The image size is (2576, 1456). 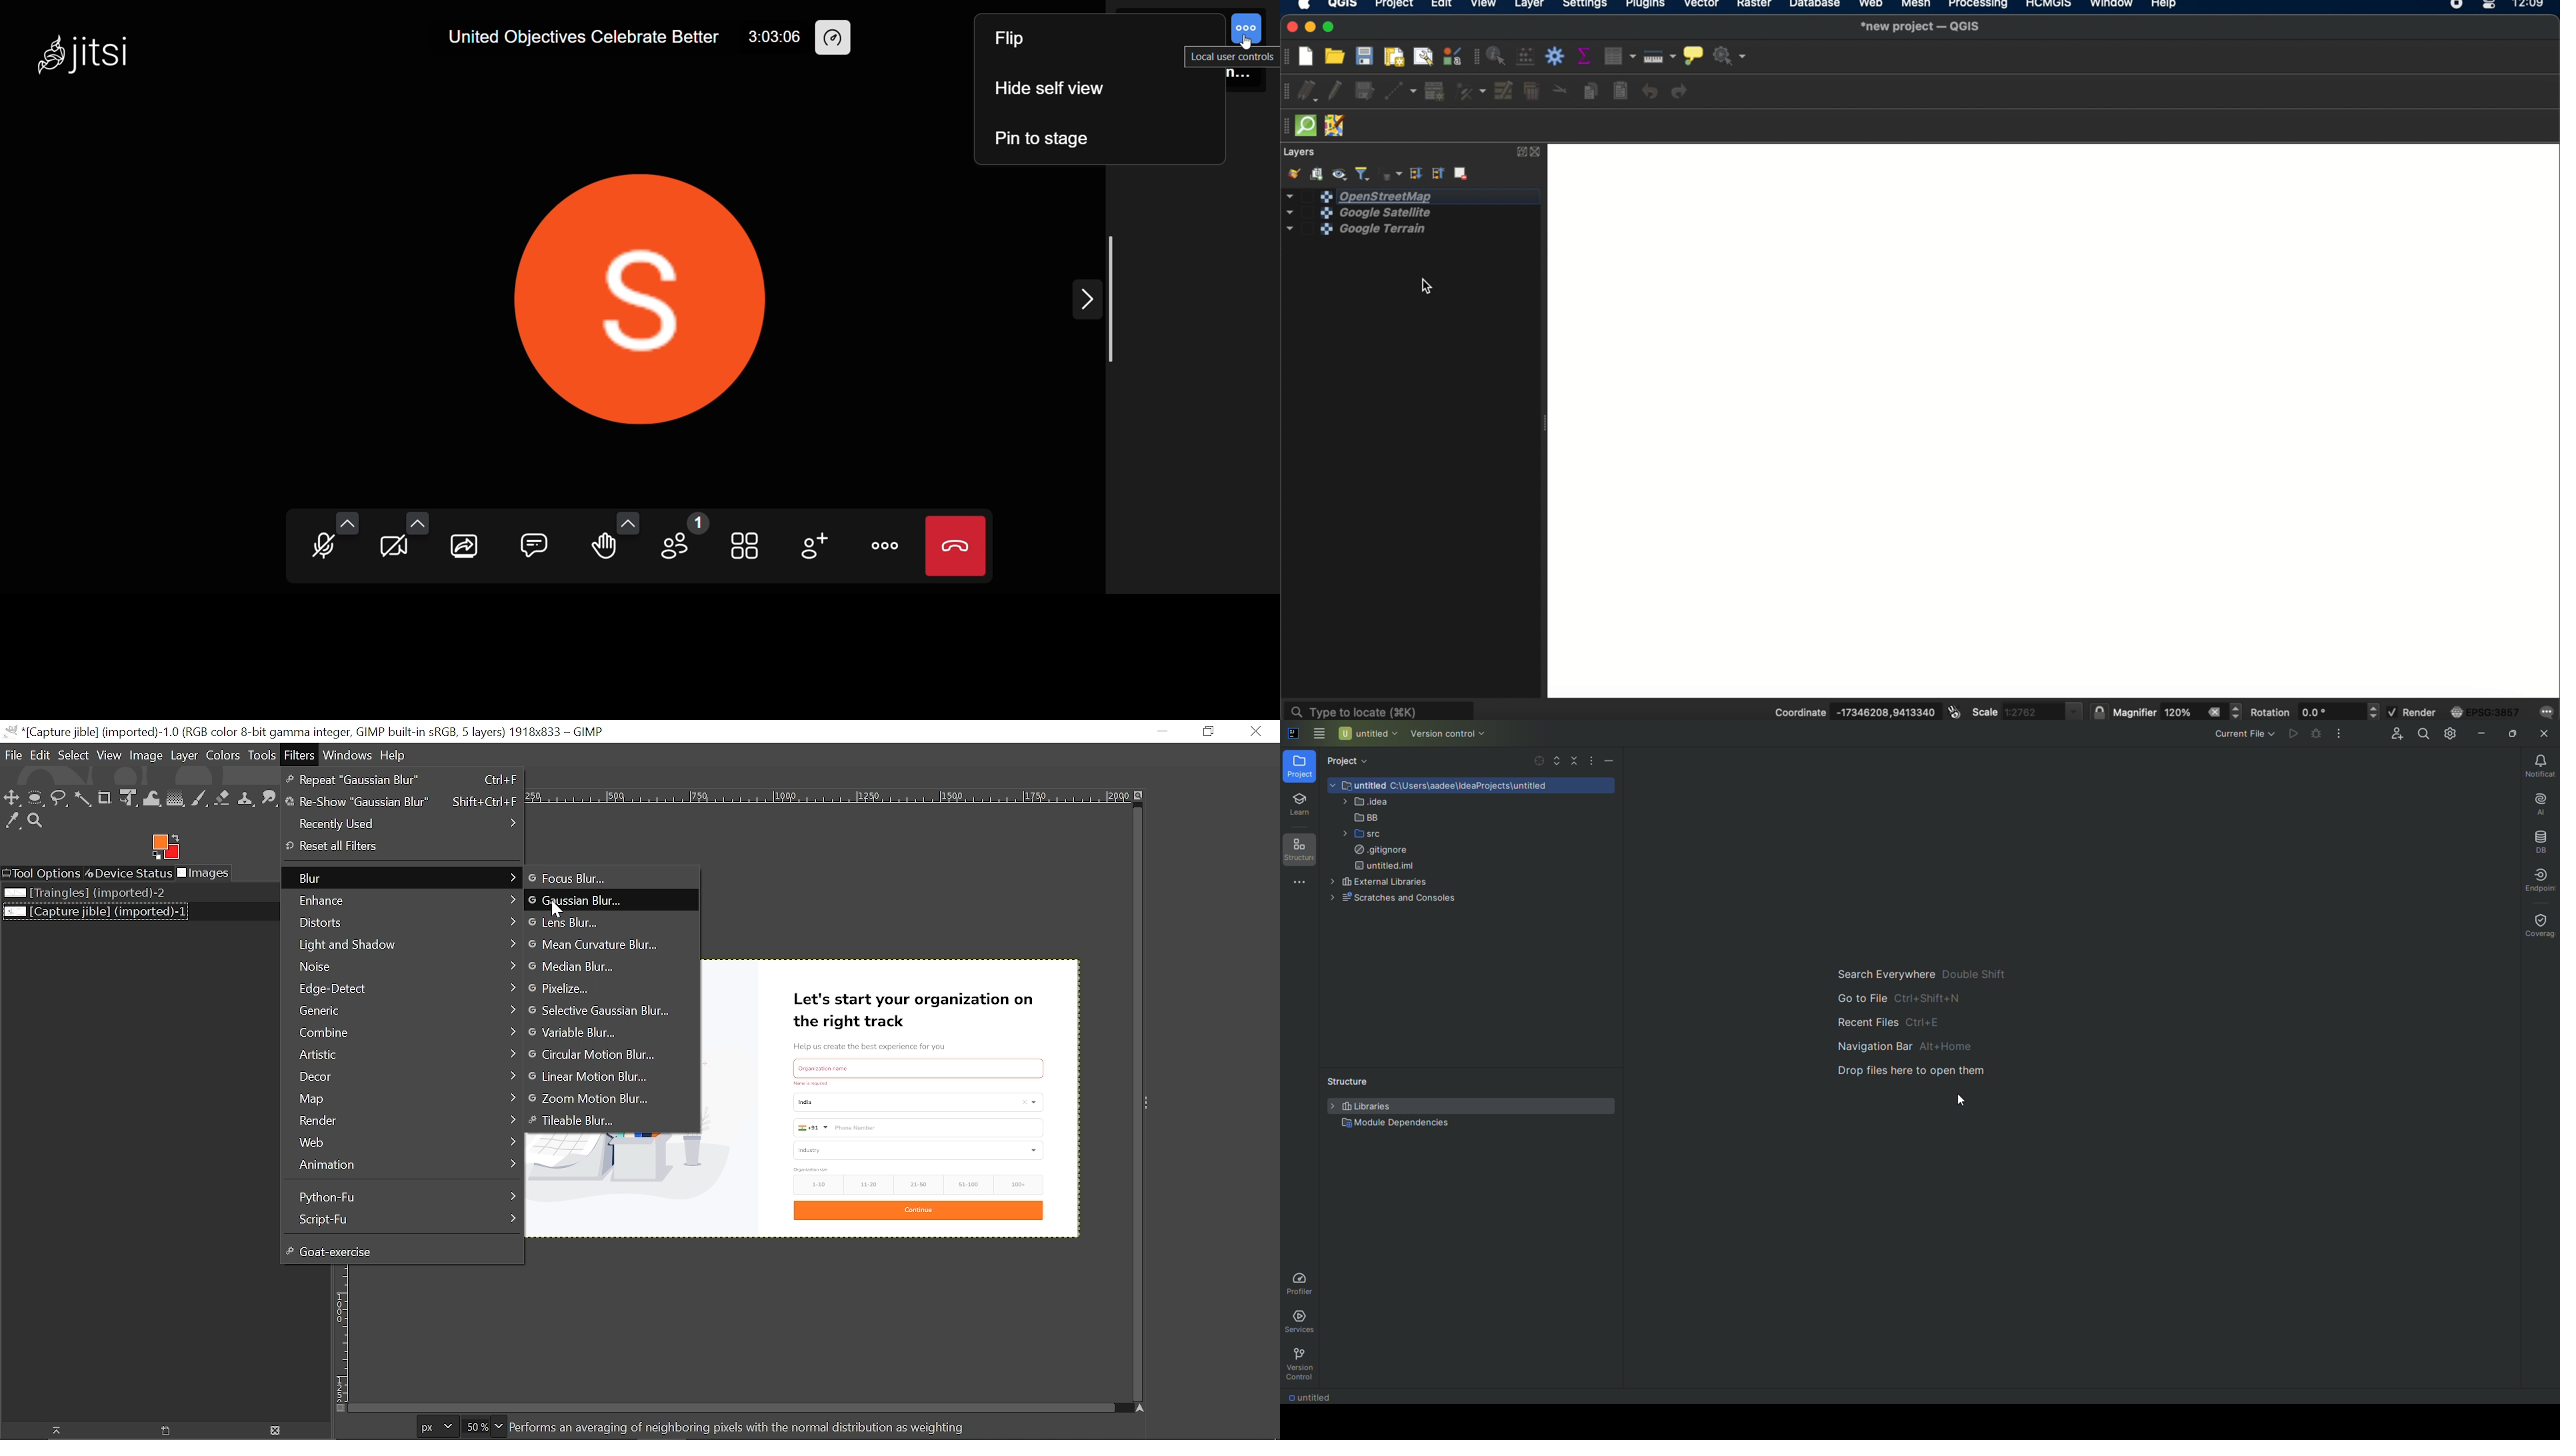 I want to click on Reset all filters, so click(x=398, y=846).